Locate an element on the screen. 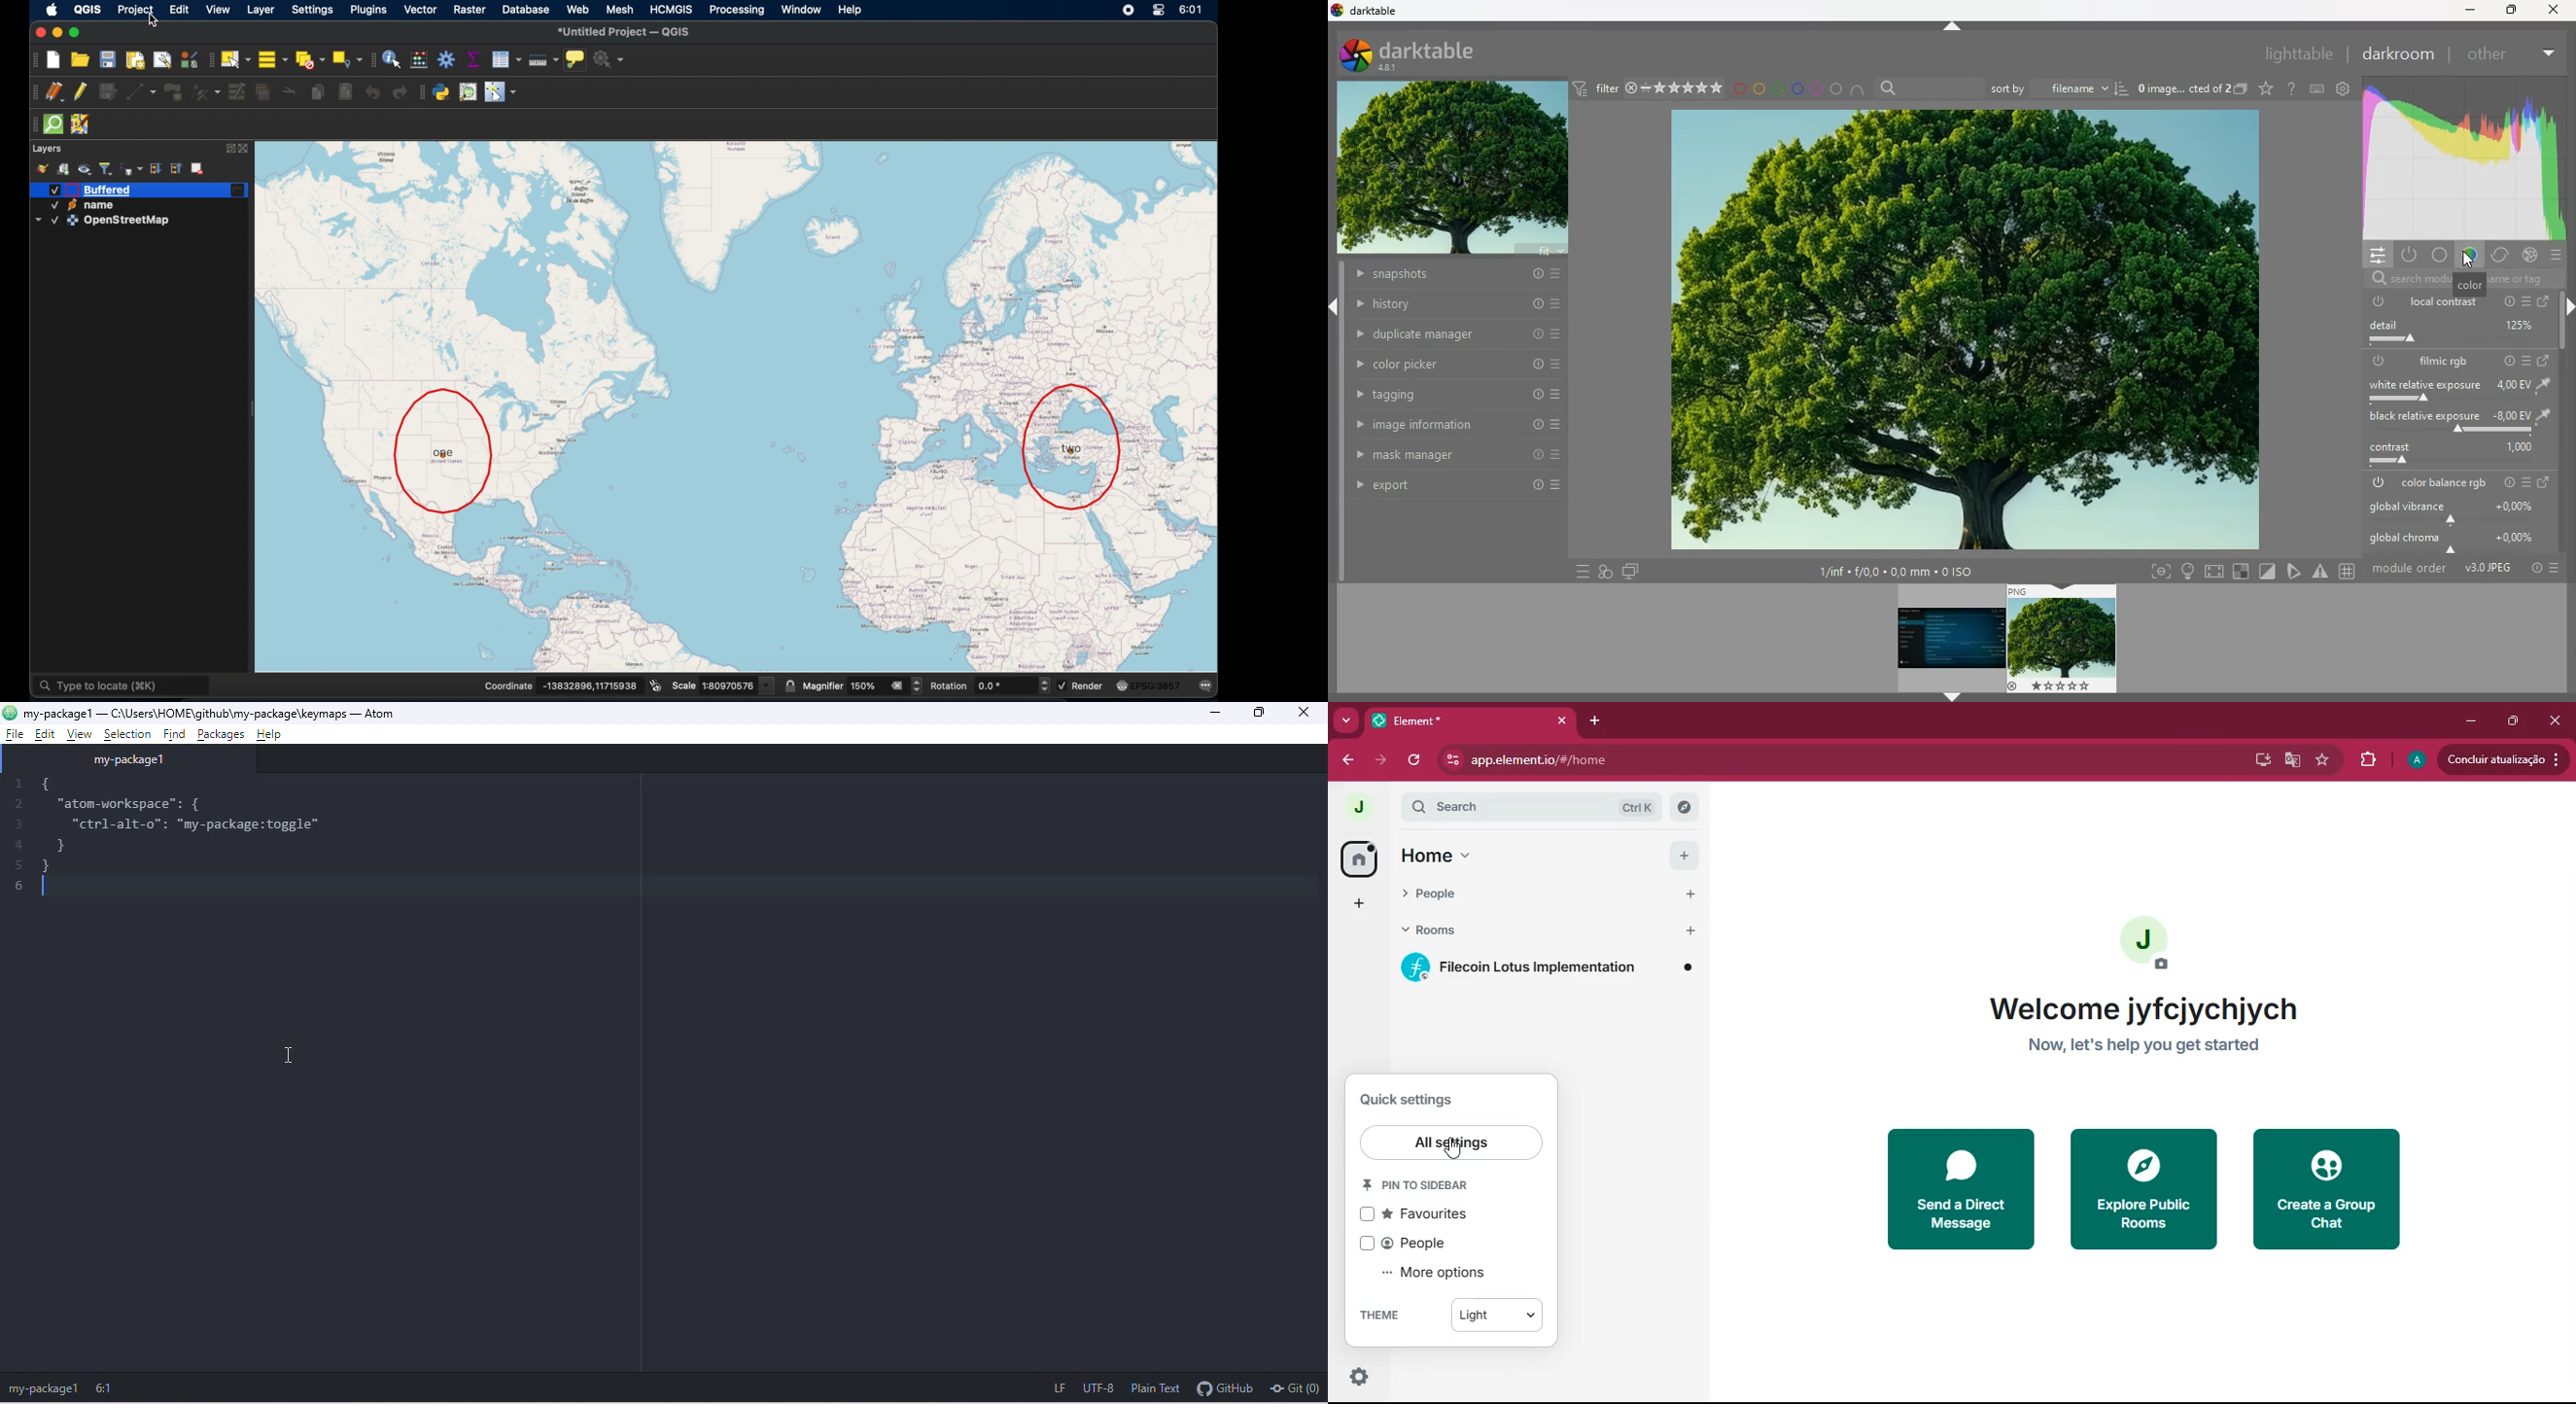 The width and height of the screenshot is (2576, 1428). my package1 is located at coordinates (43, 1389).